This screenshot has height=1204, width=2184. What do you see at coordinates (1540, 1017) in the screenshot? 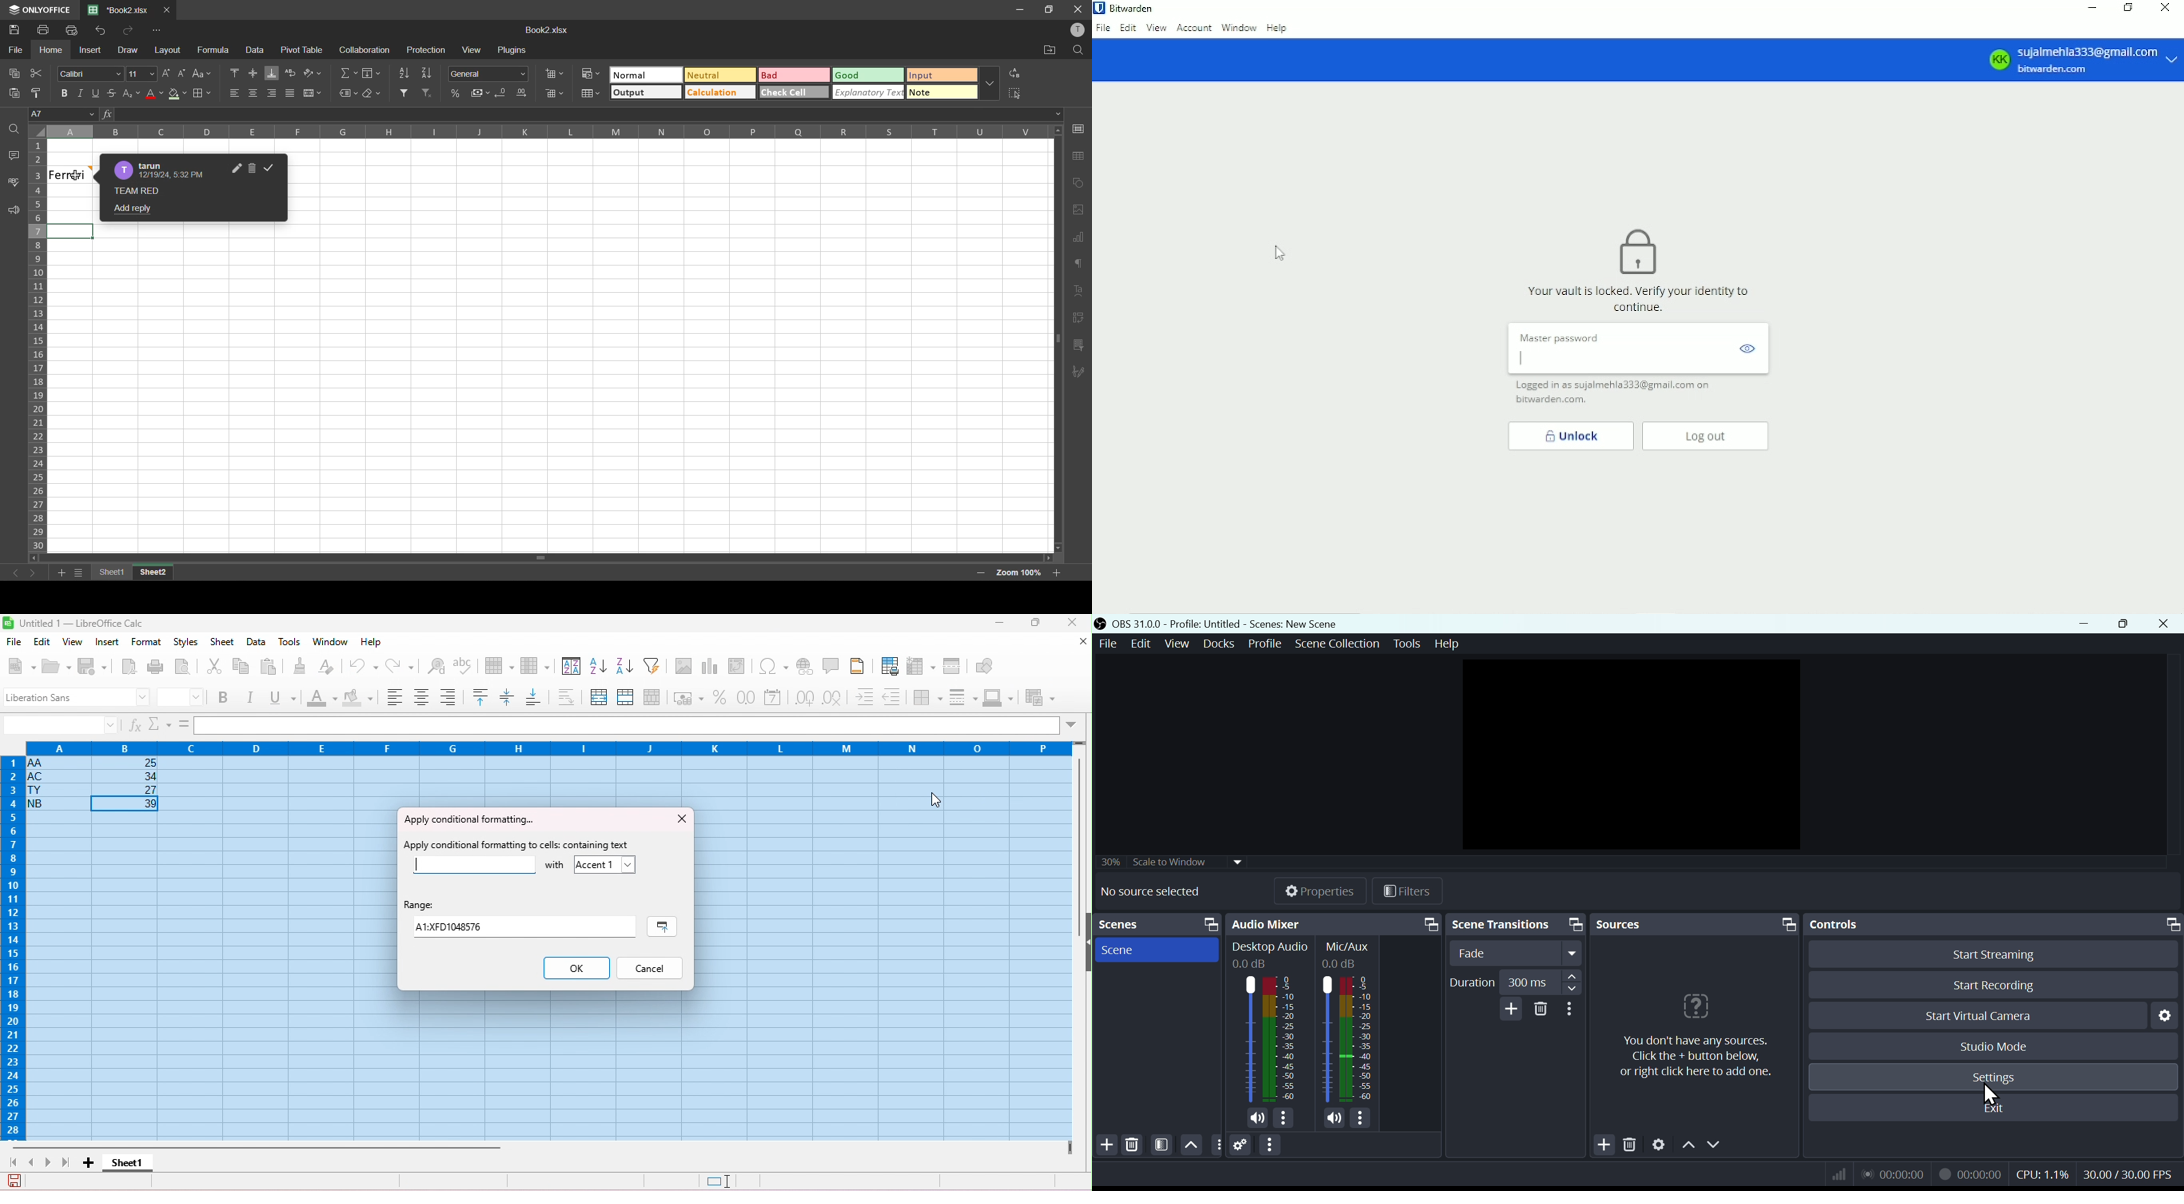
I see `Delete` at bounding box center [1540, 1017].